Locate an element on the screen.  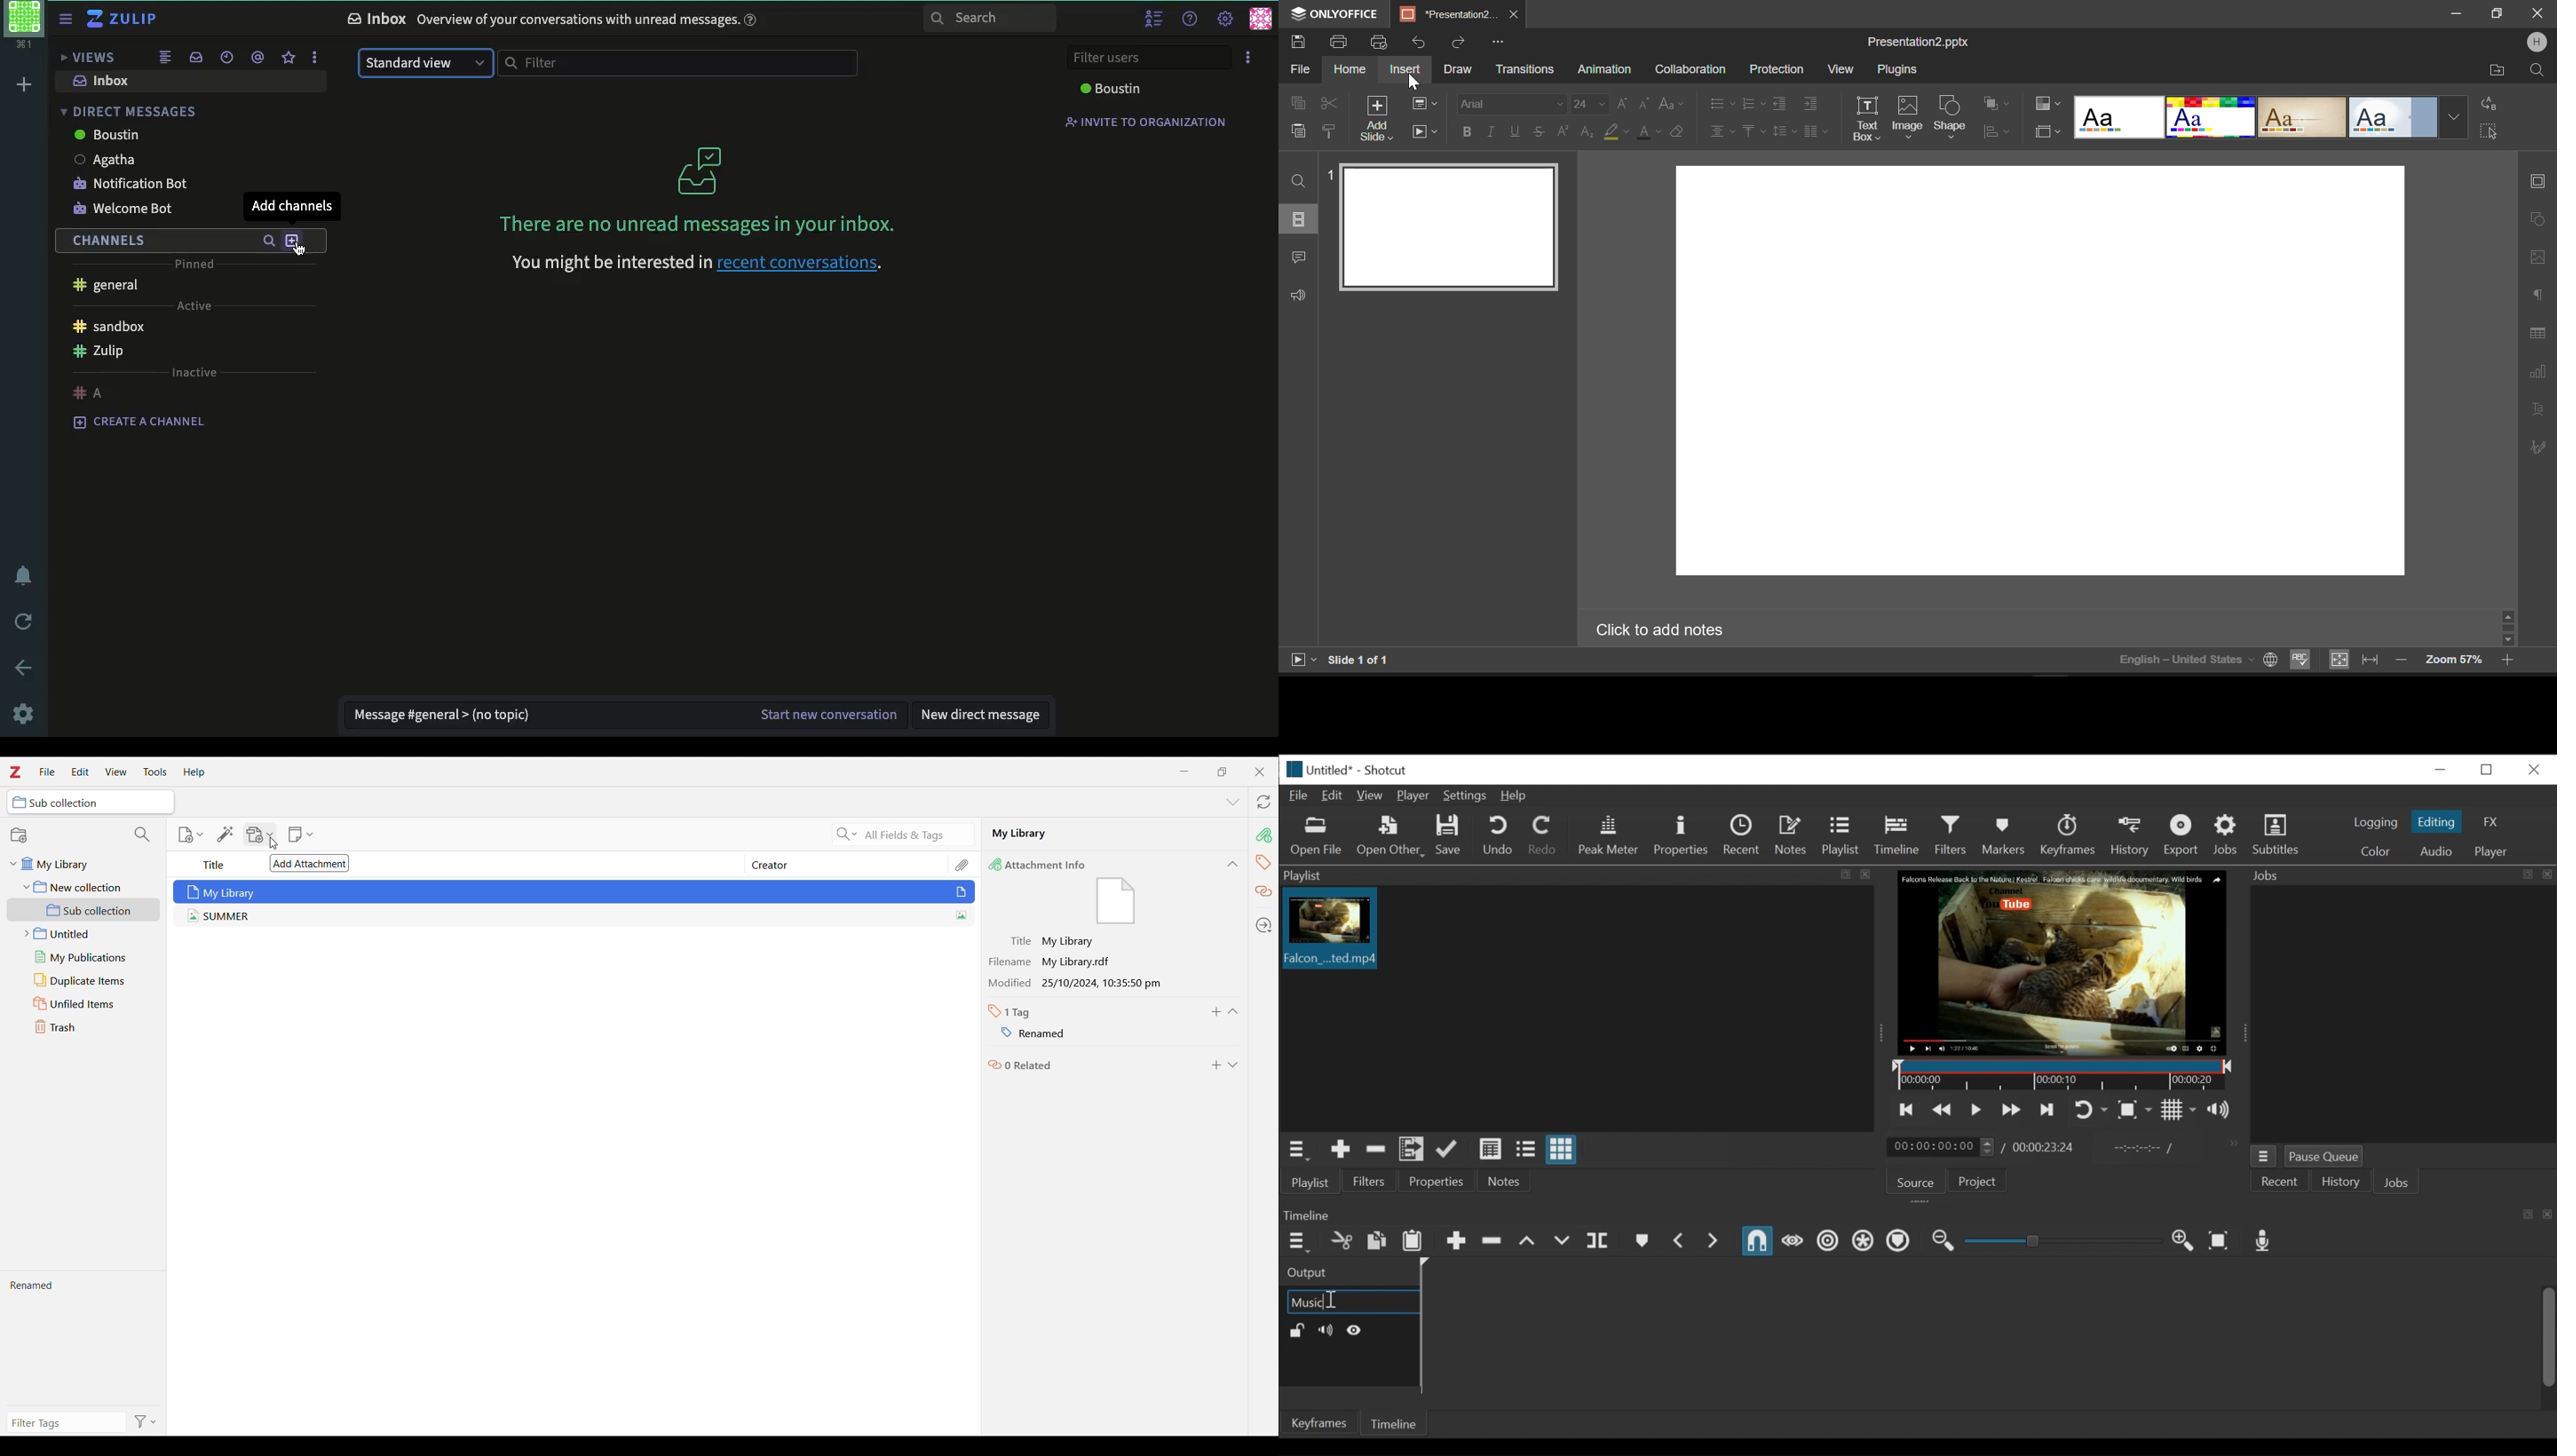
Cursor is located at coordinates (1330, 1302).